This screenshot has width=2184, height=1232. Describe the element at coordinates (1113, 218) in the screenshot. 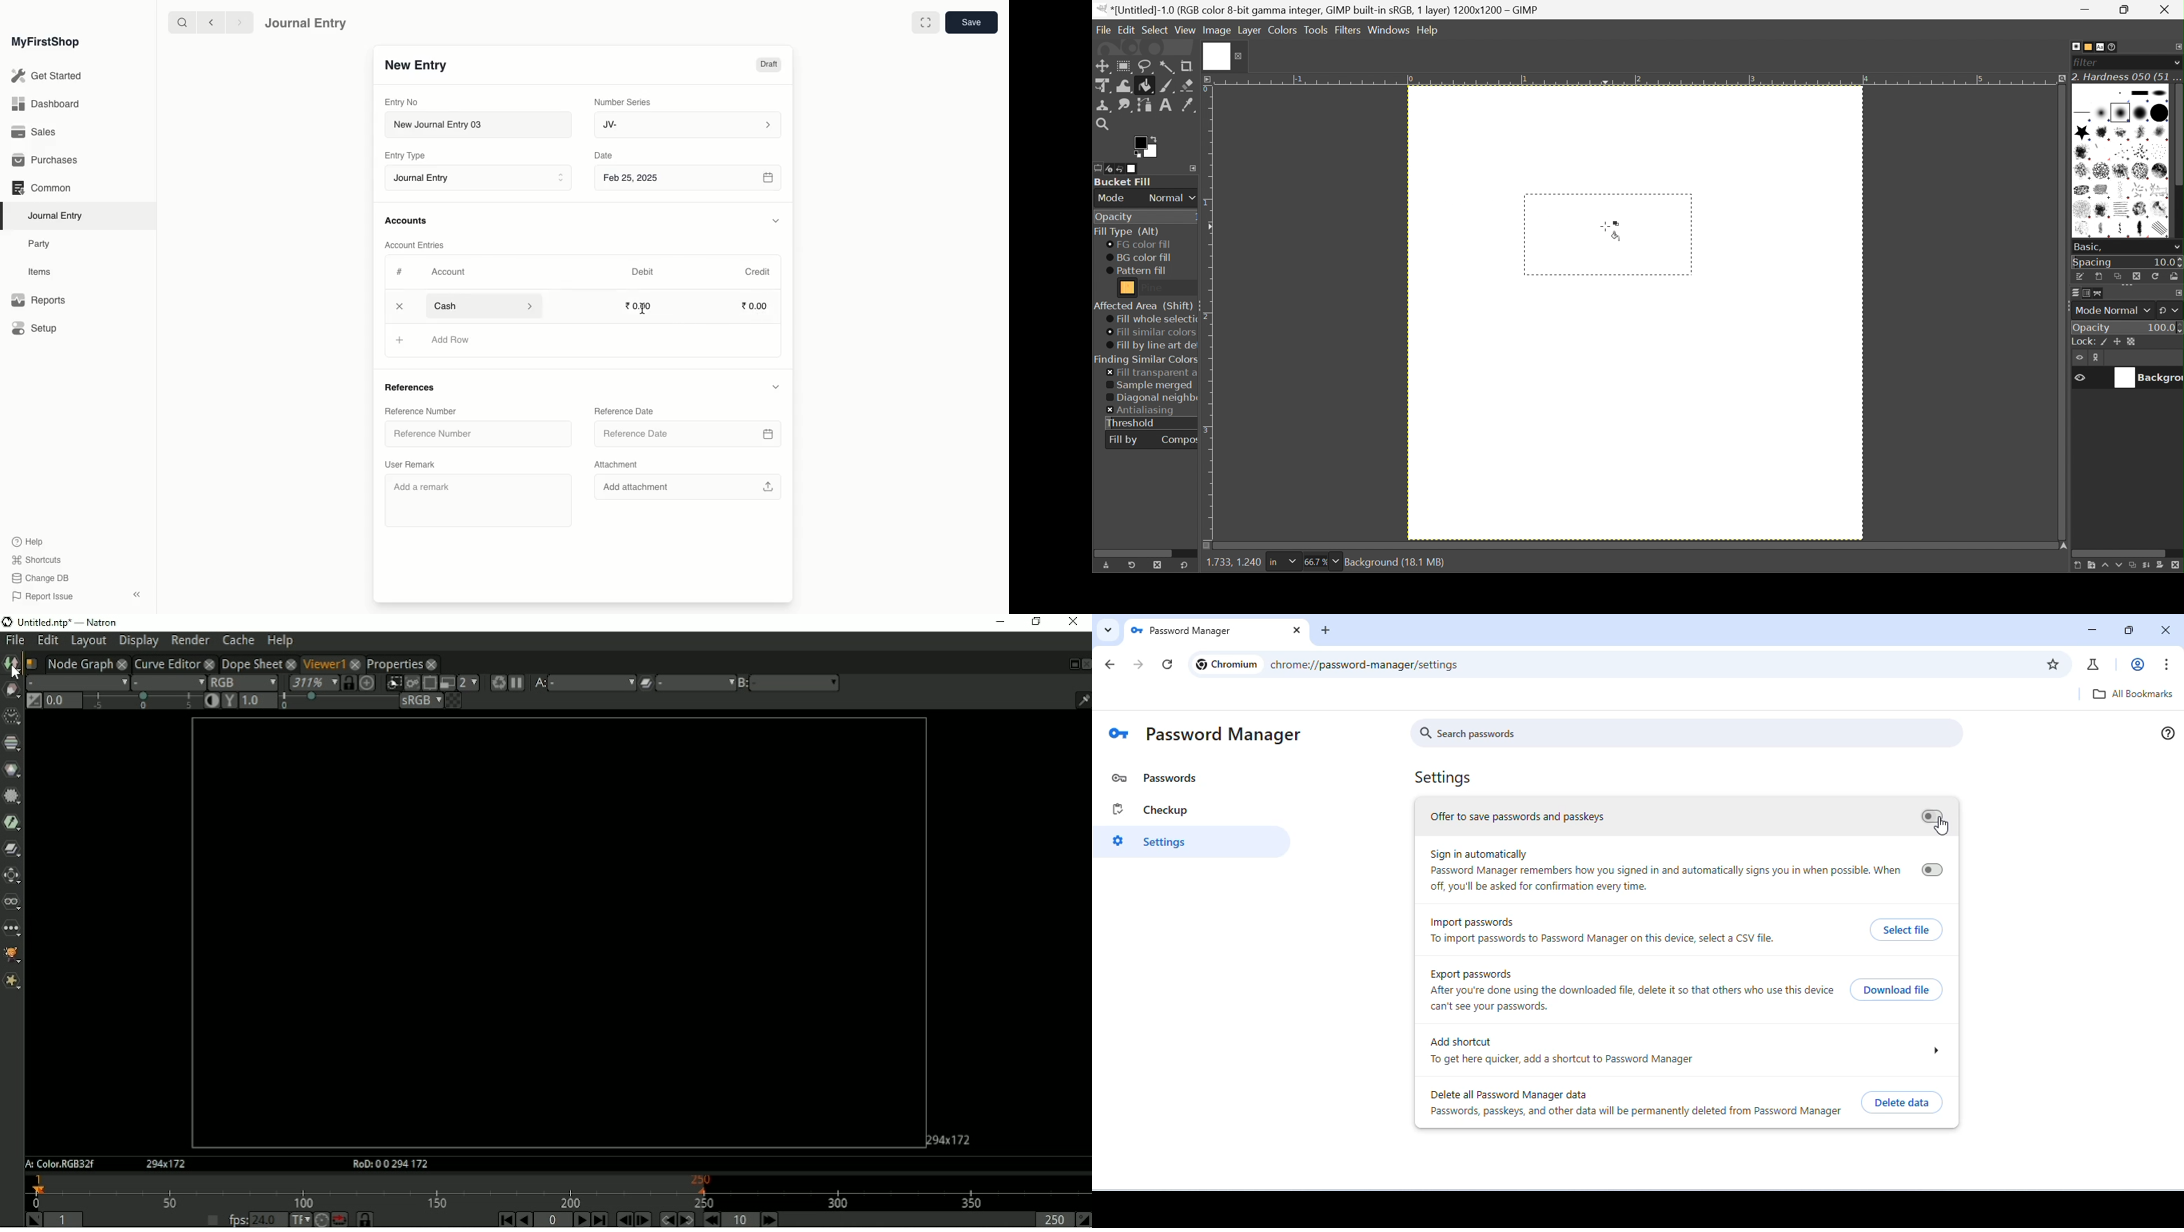

I see `Opacity` at that location.